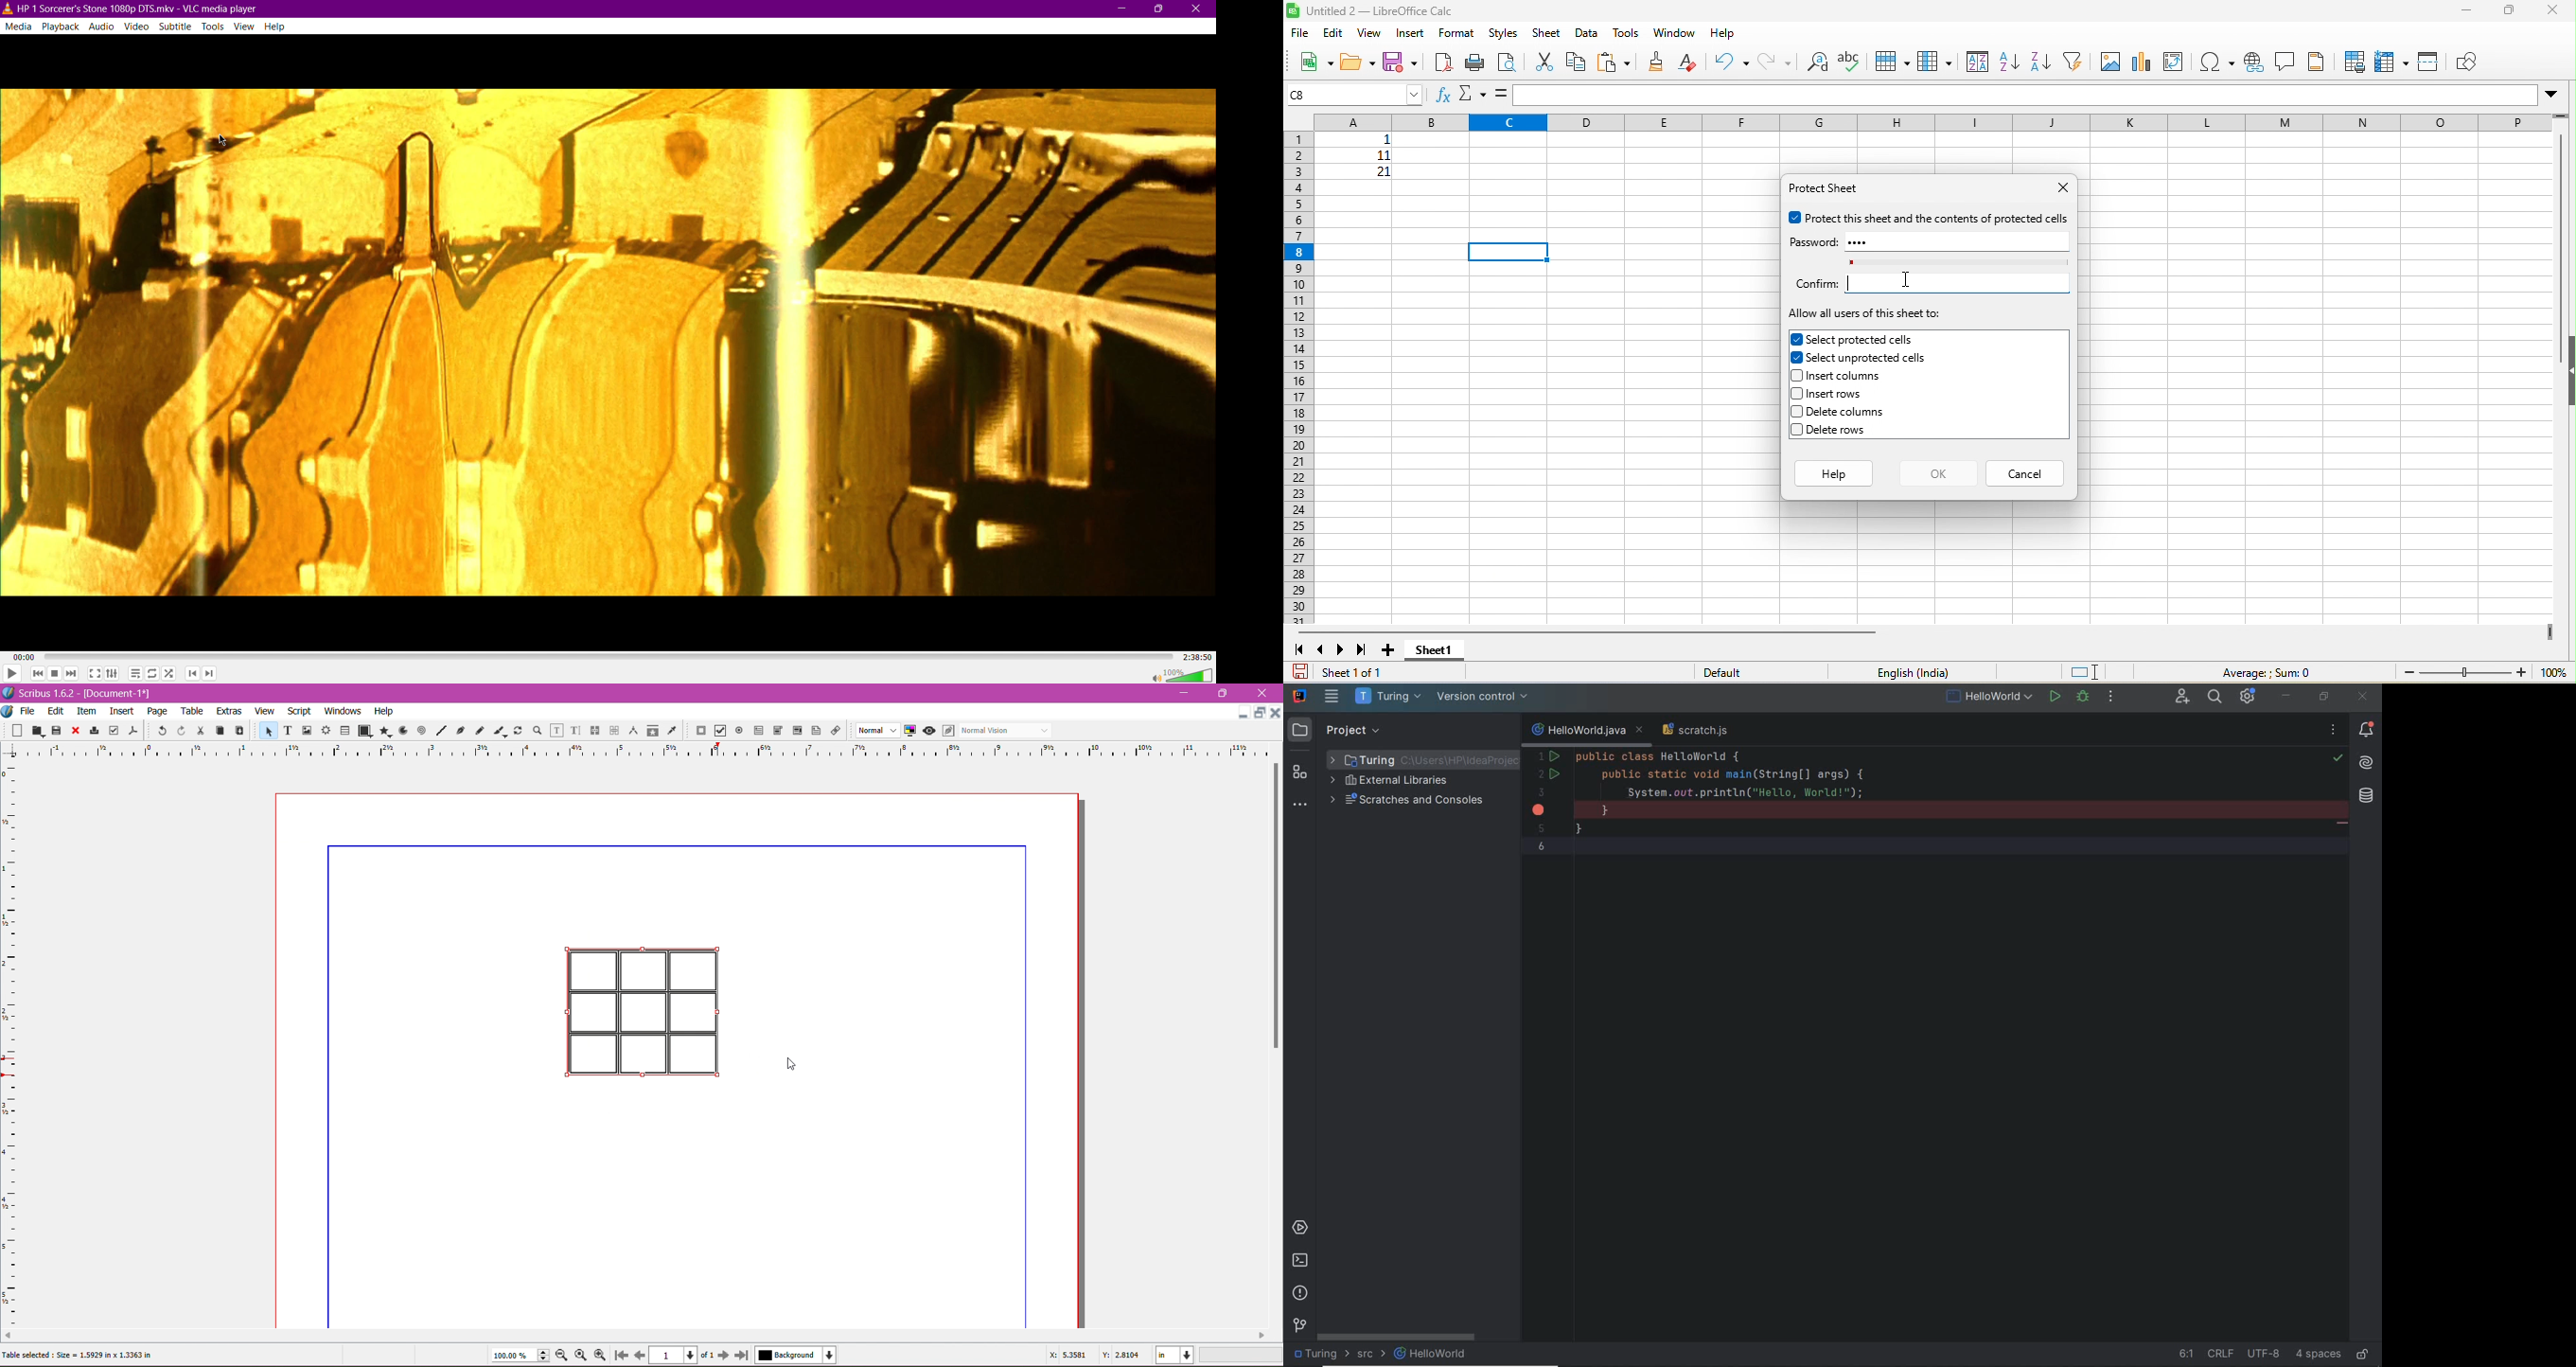 Image resolution: width=2576 pixels, height=1372 pixels. Describe the element at coordinates (1659, 62) in the screenshot. I see `clone` at that location.